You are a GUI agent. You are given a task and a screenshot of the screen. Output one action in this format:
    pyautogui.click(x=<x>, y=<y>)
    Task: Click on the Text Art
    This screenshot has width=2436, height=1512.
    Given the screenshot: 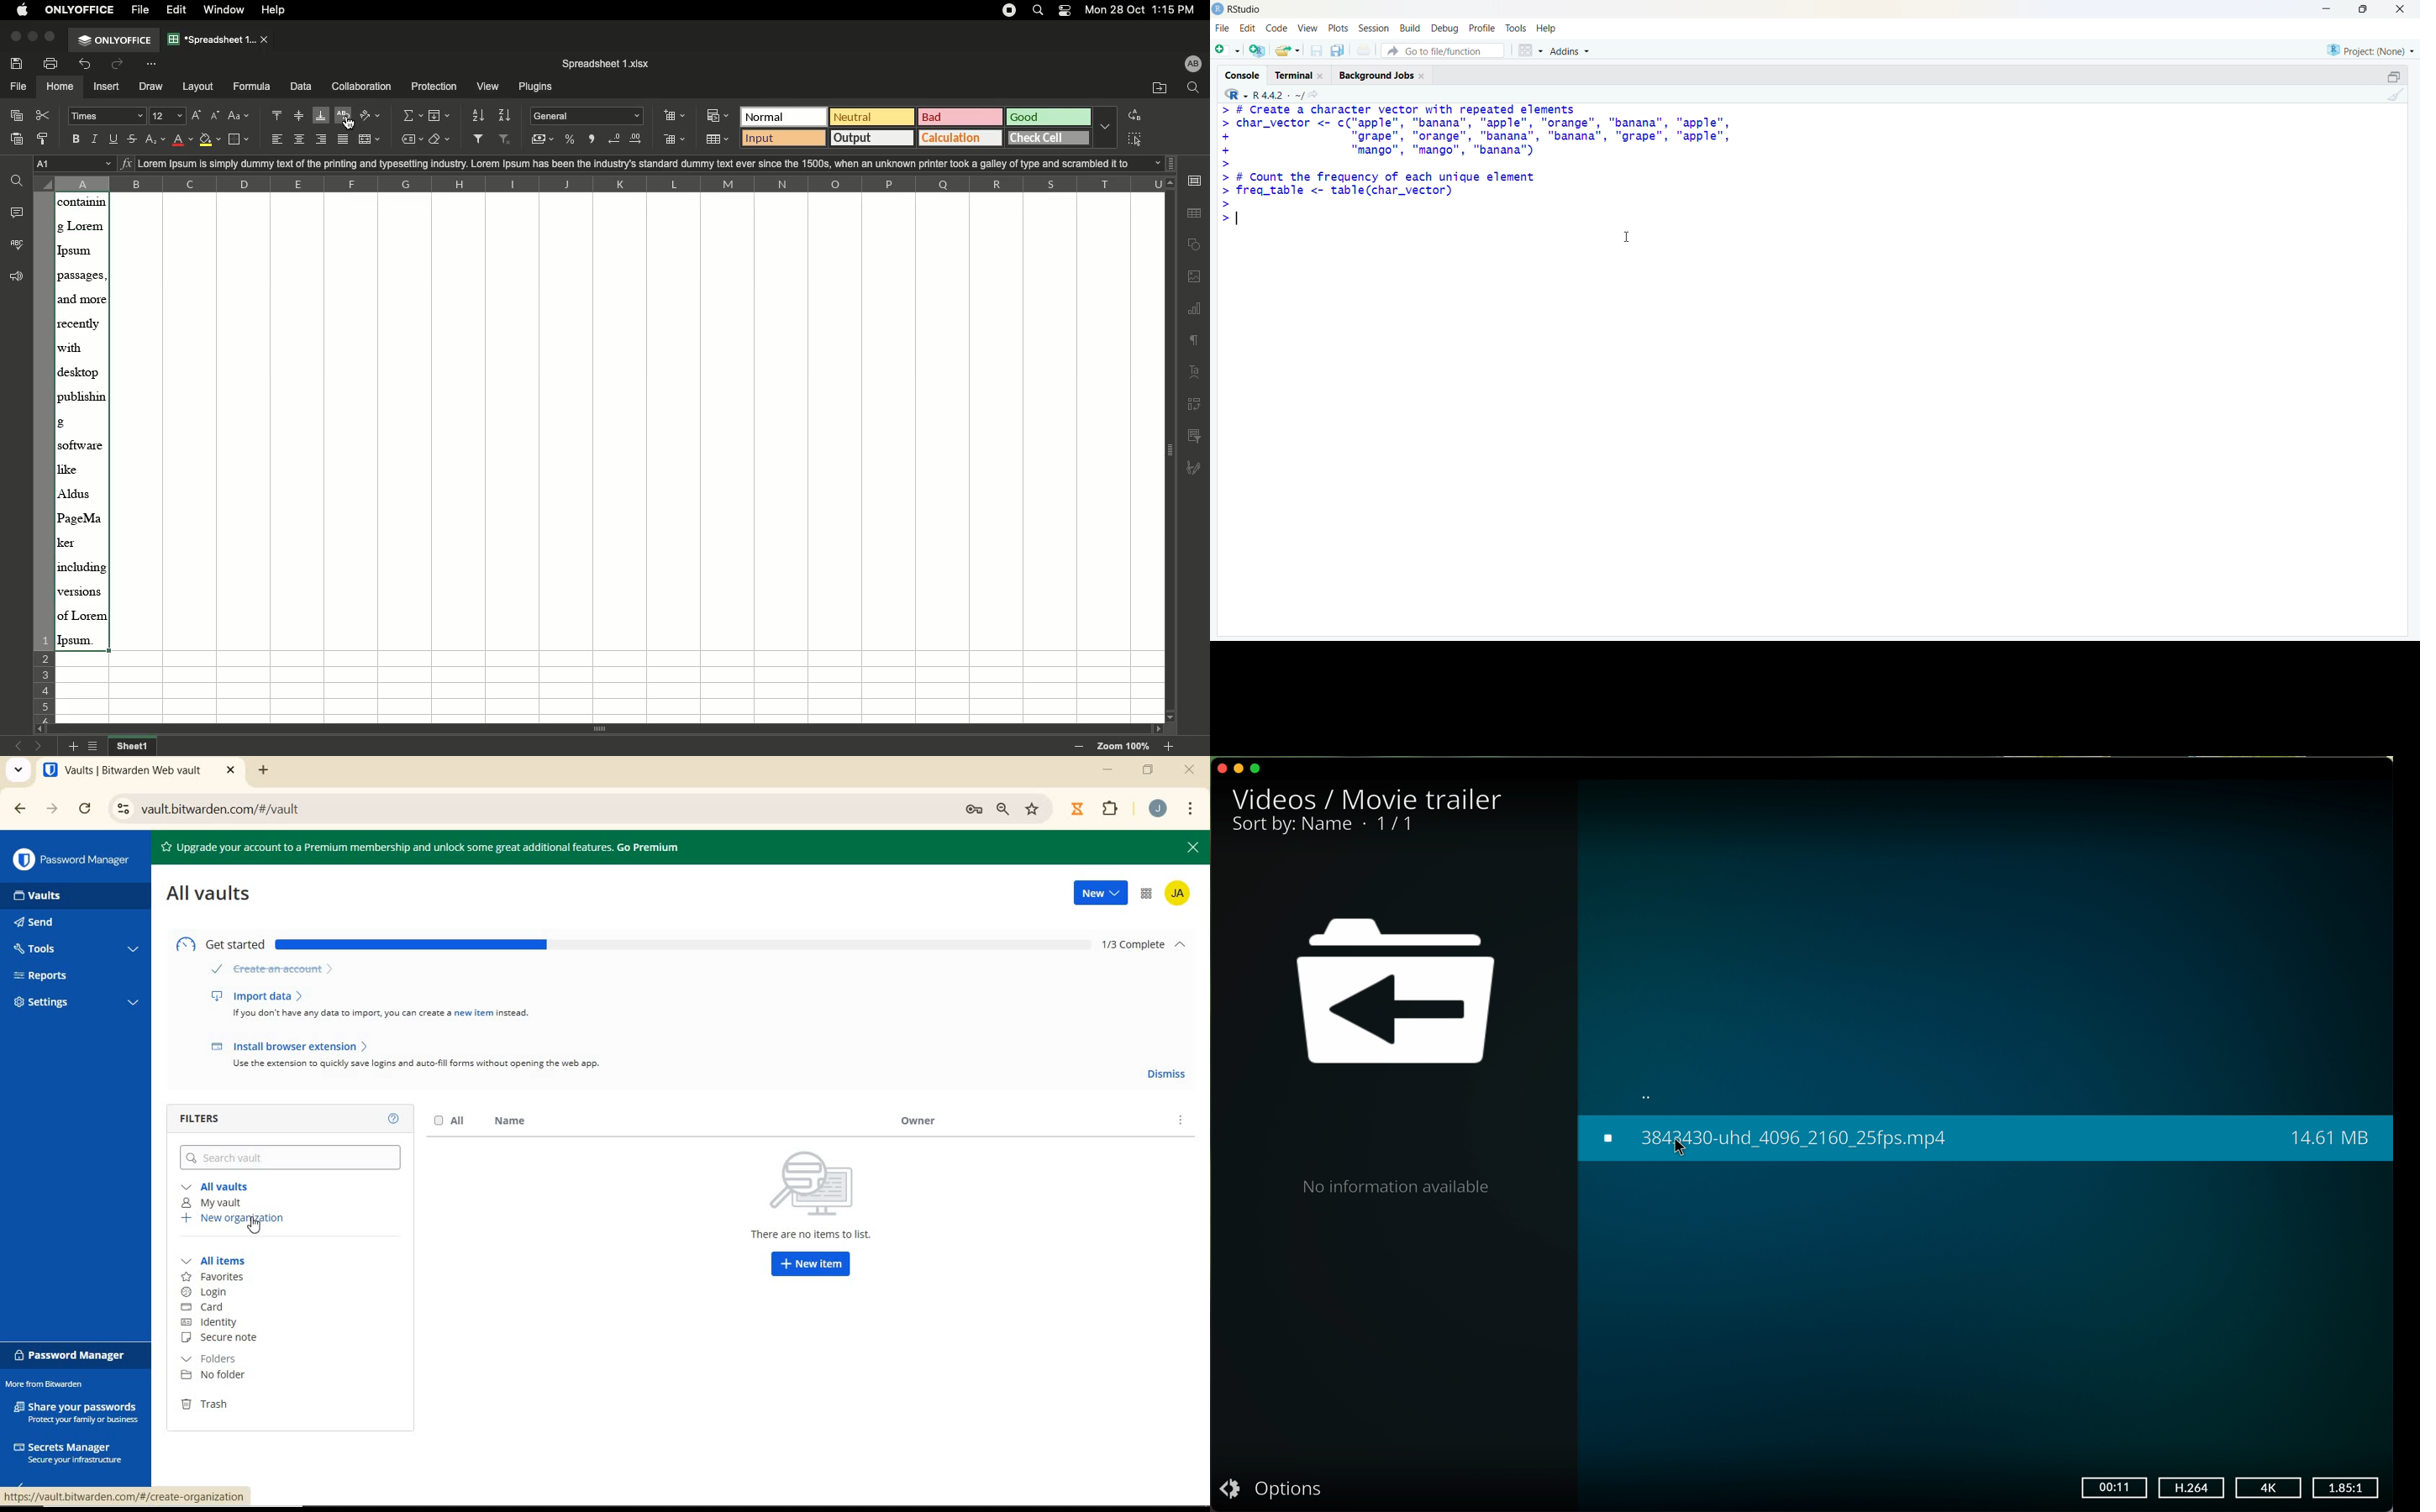 What is the action you would take?
    pyautogui.click(x=1194, y=373)
    